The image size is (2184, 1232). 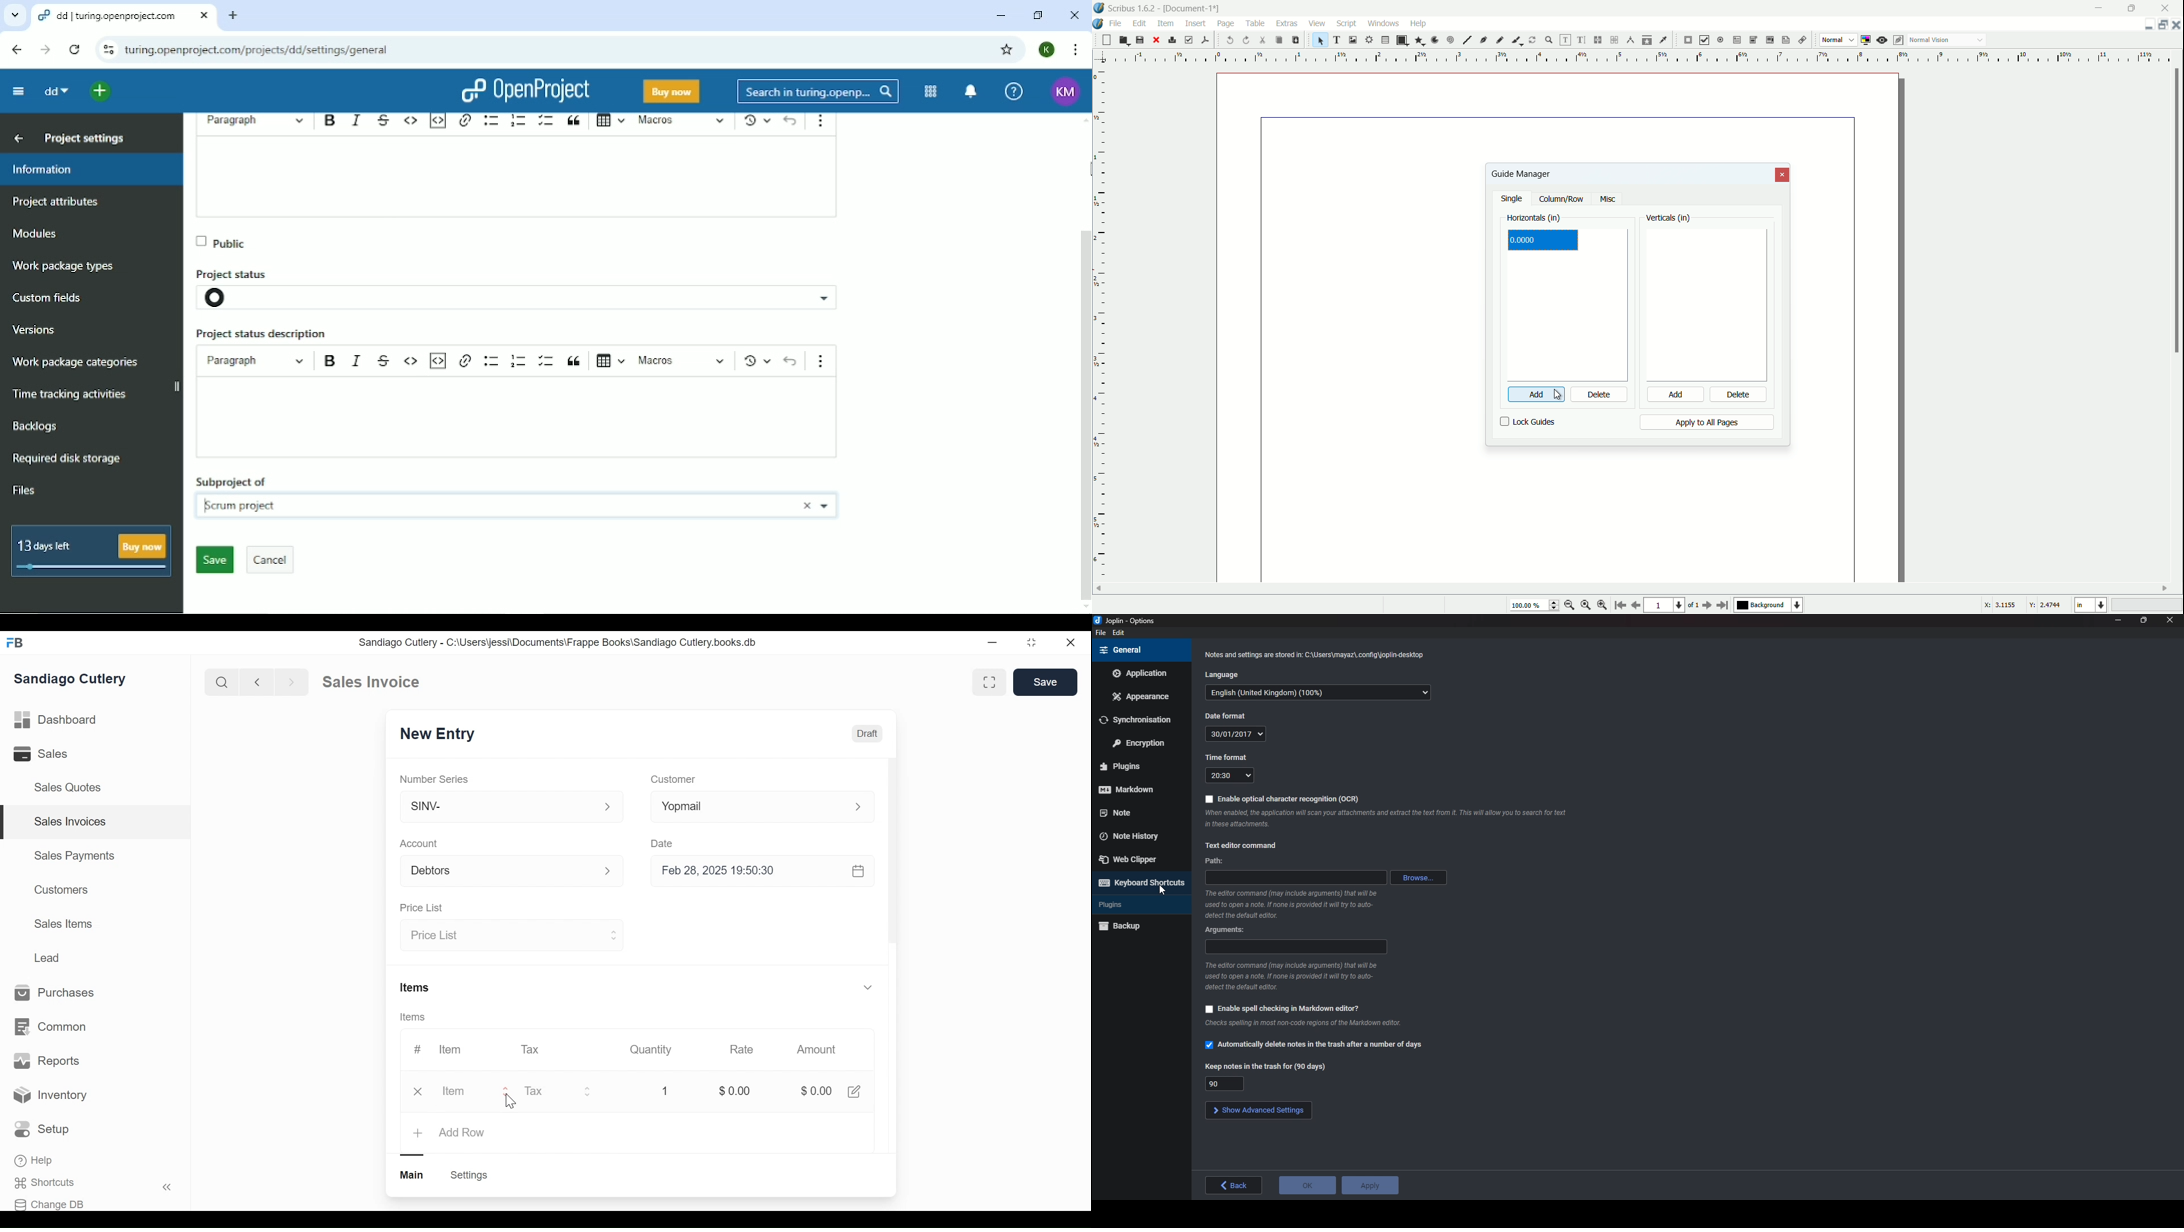 I want to click on close guide manager window, so click(x=1783, y=175).